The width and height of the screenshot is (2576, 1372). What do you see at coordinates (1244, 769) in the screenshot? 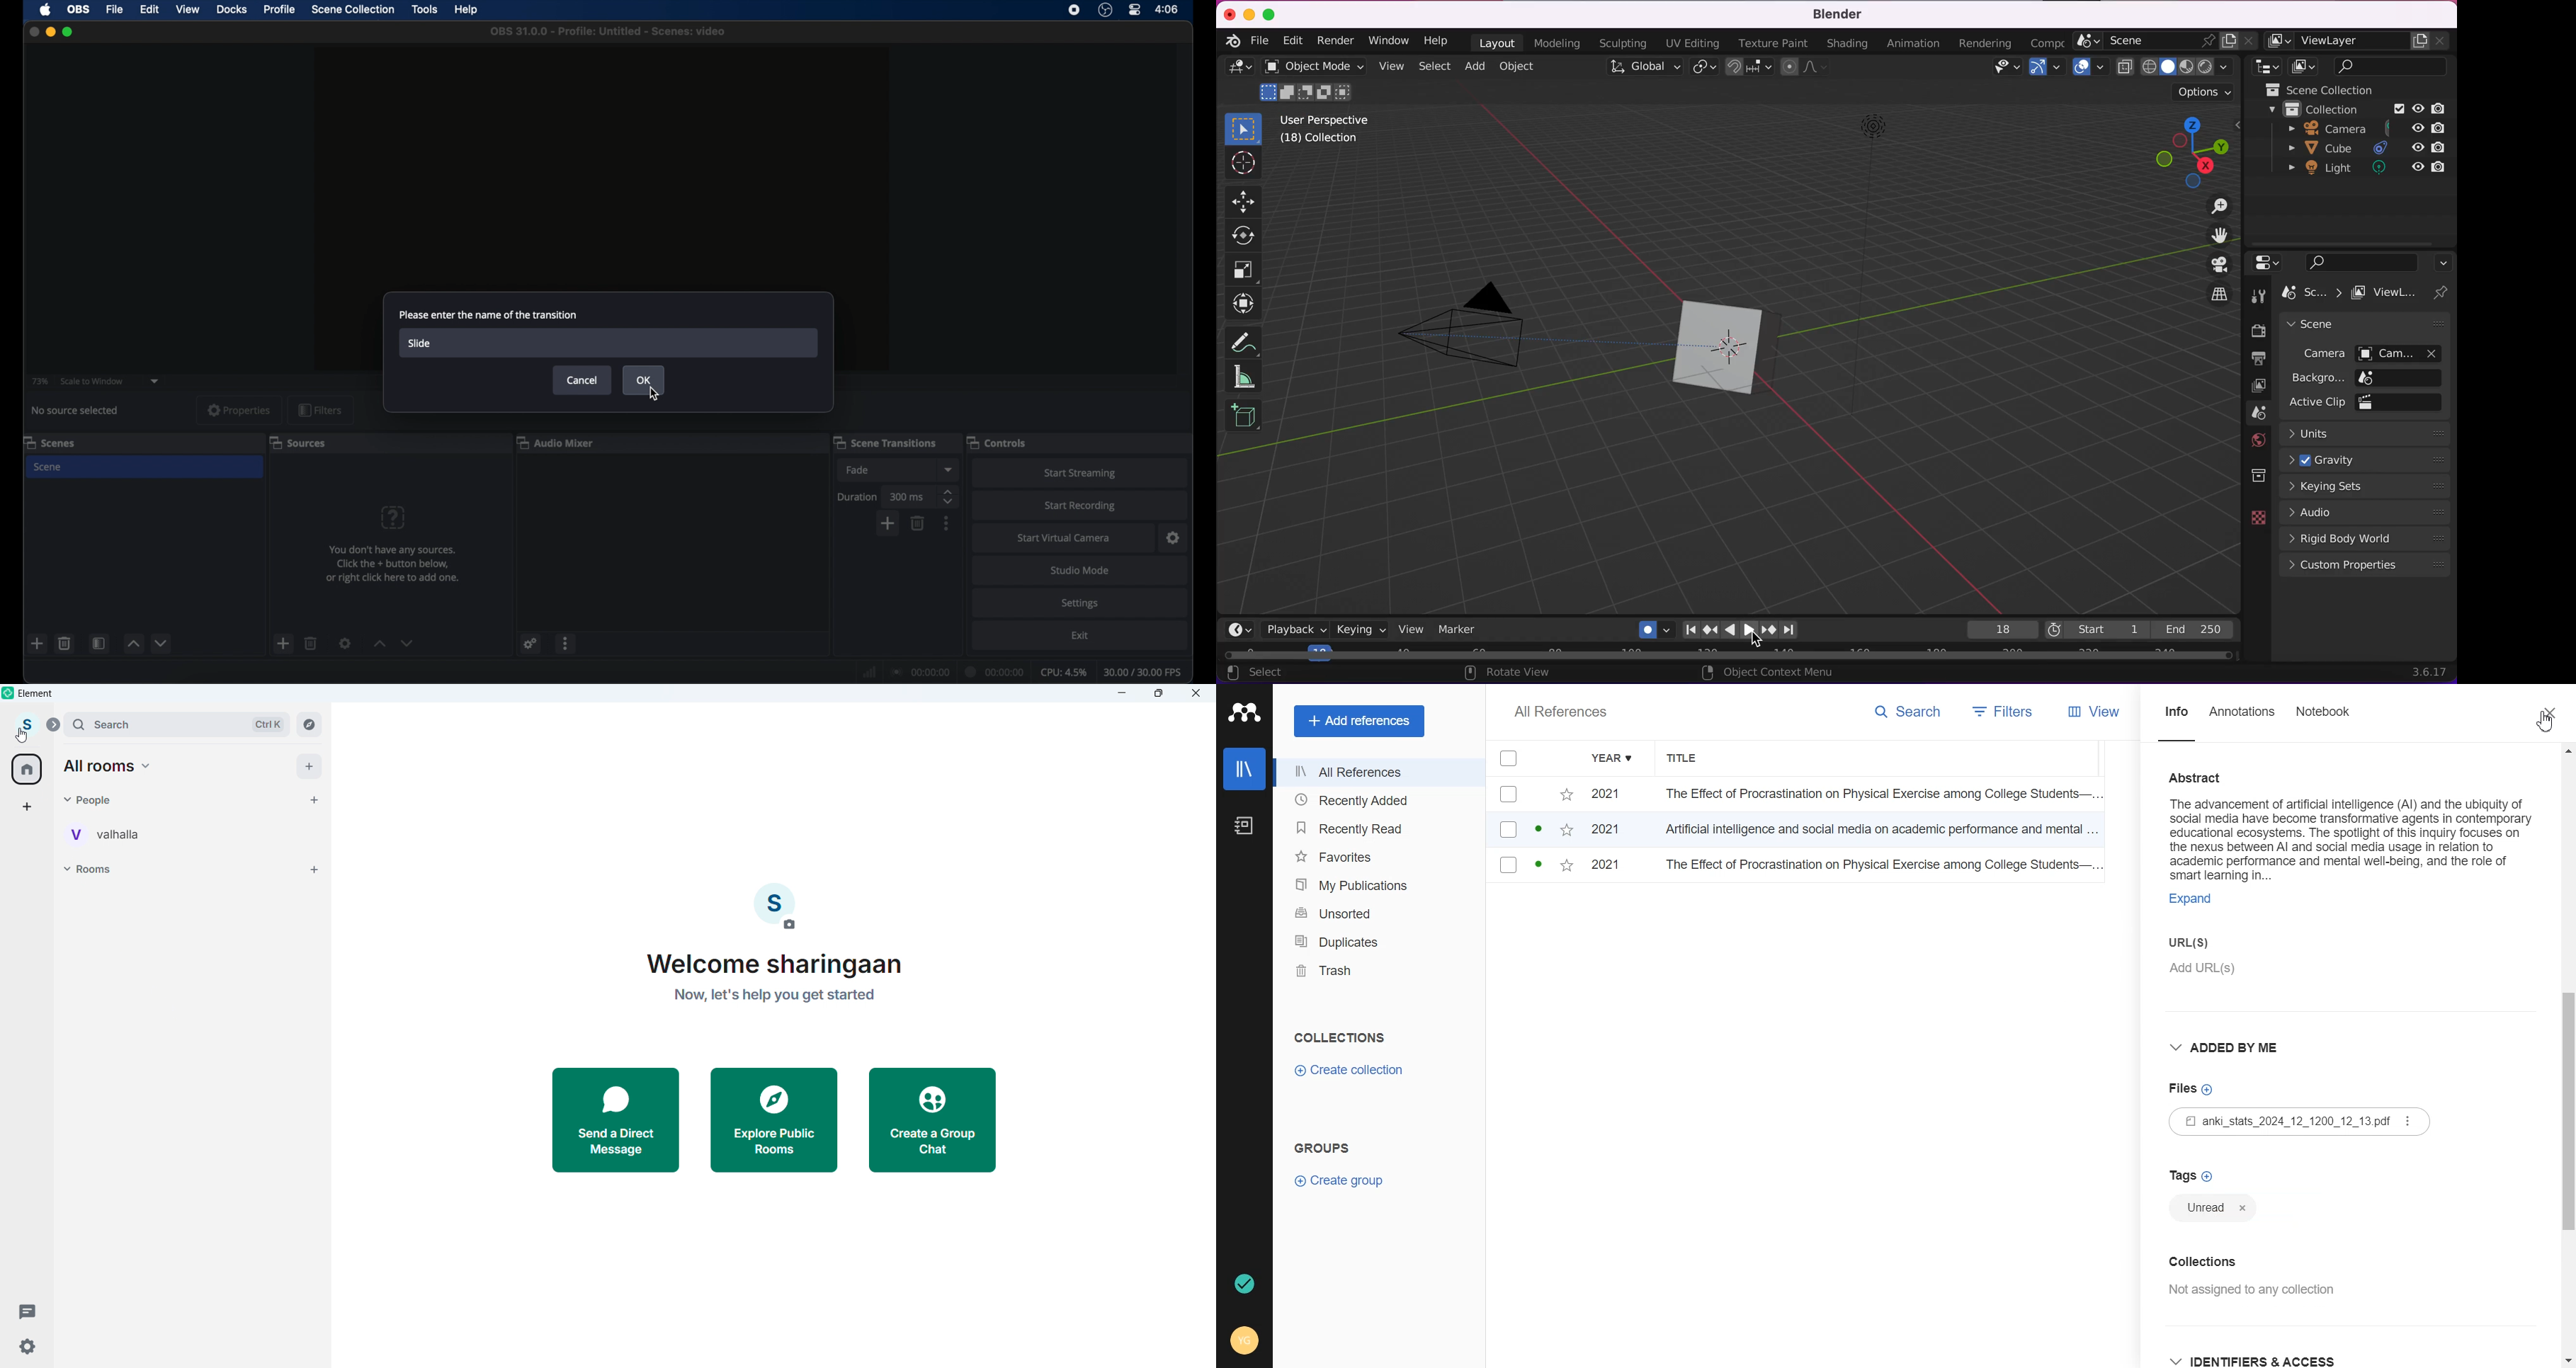
I see `Library` at bounding box center [1244, 769].